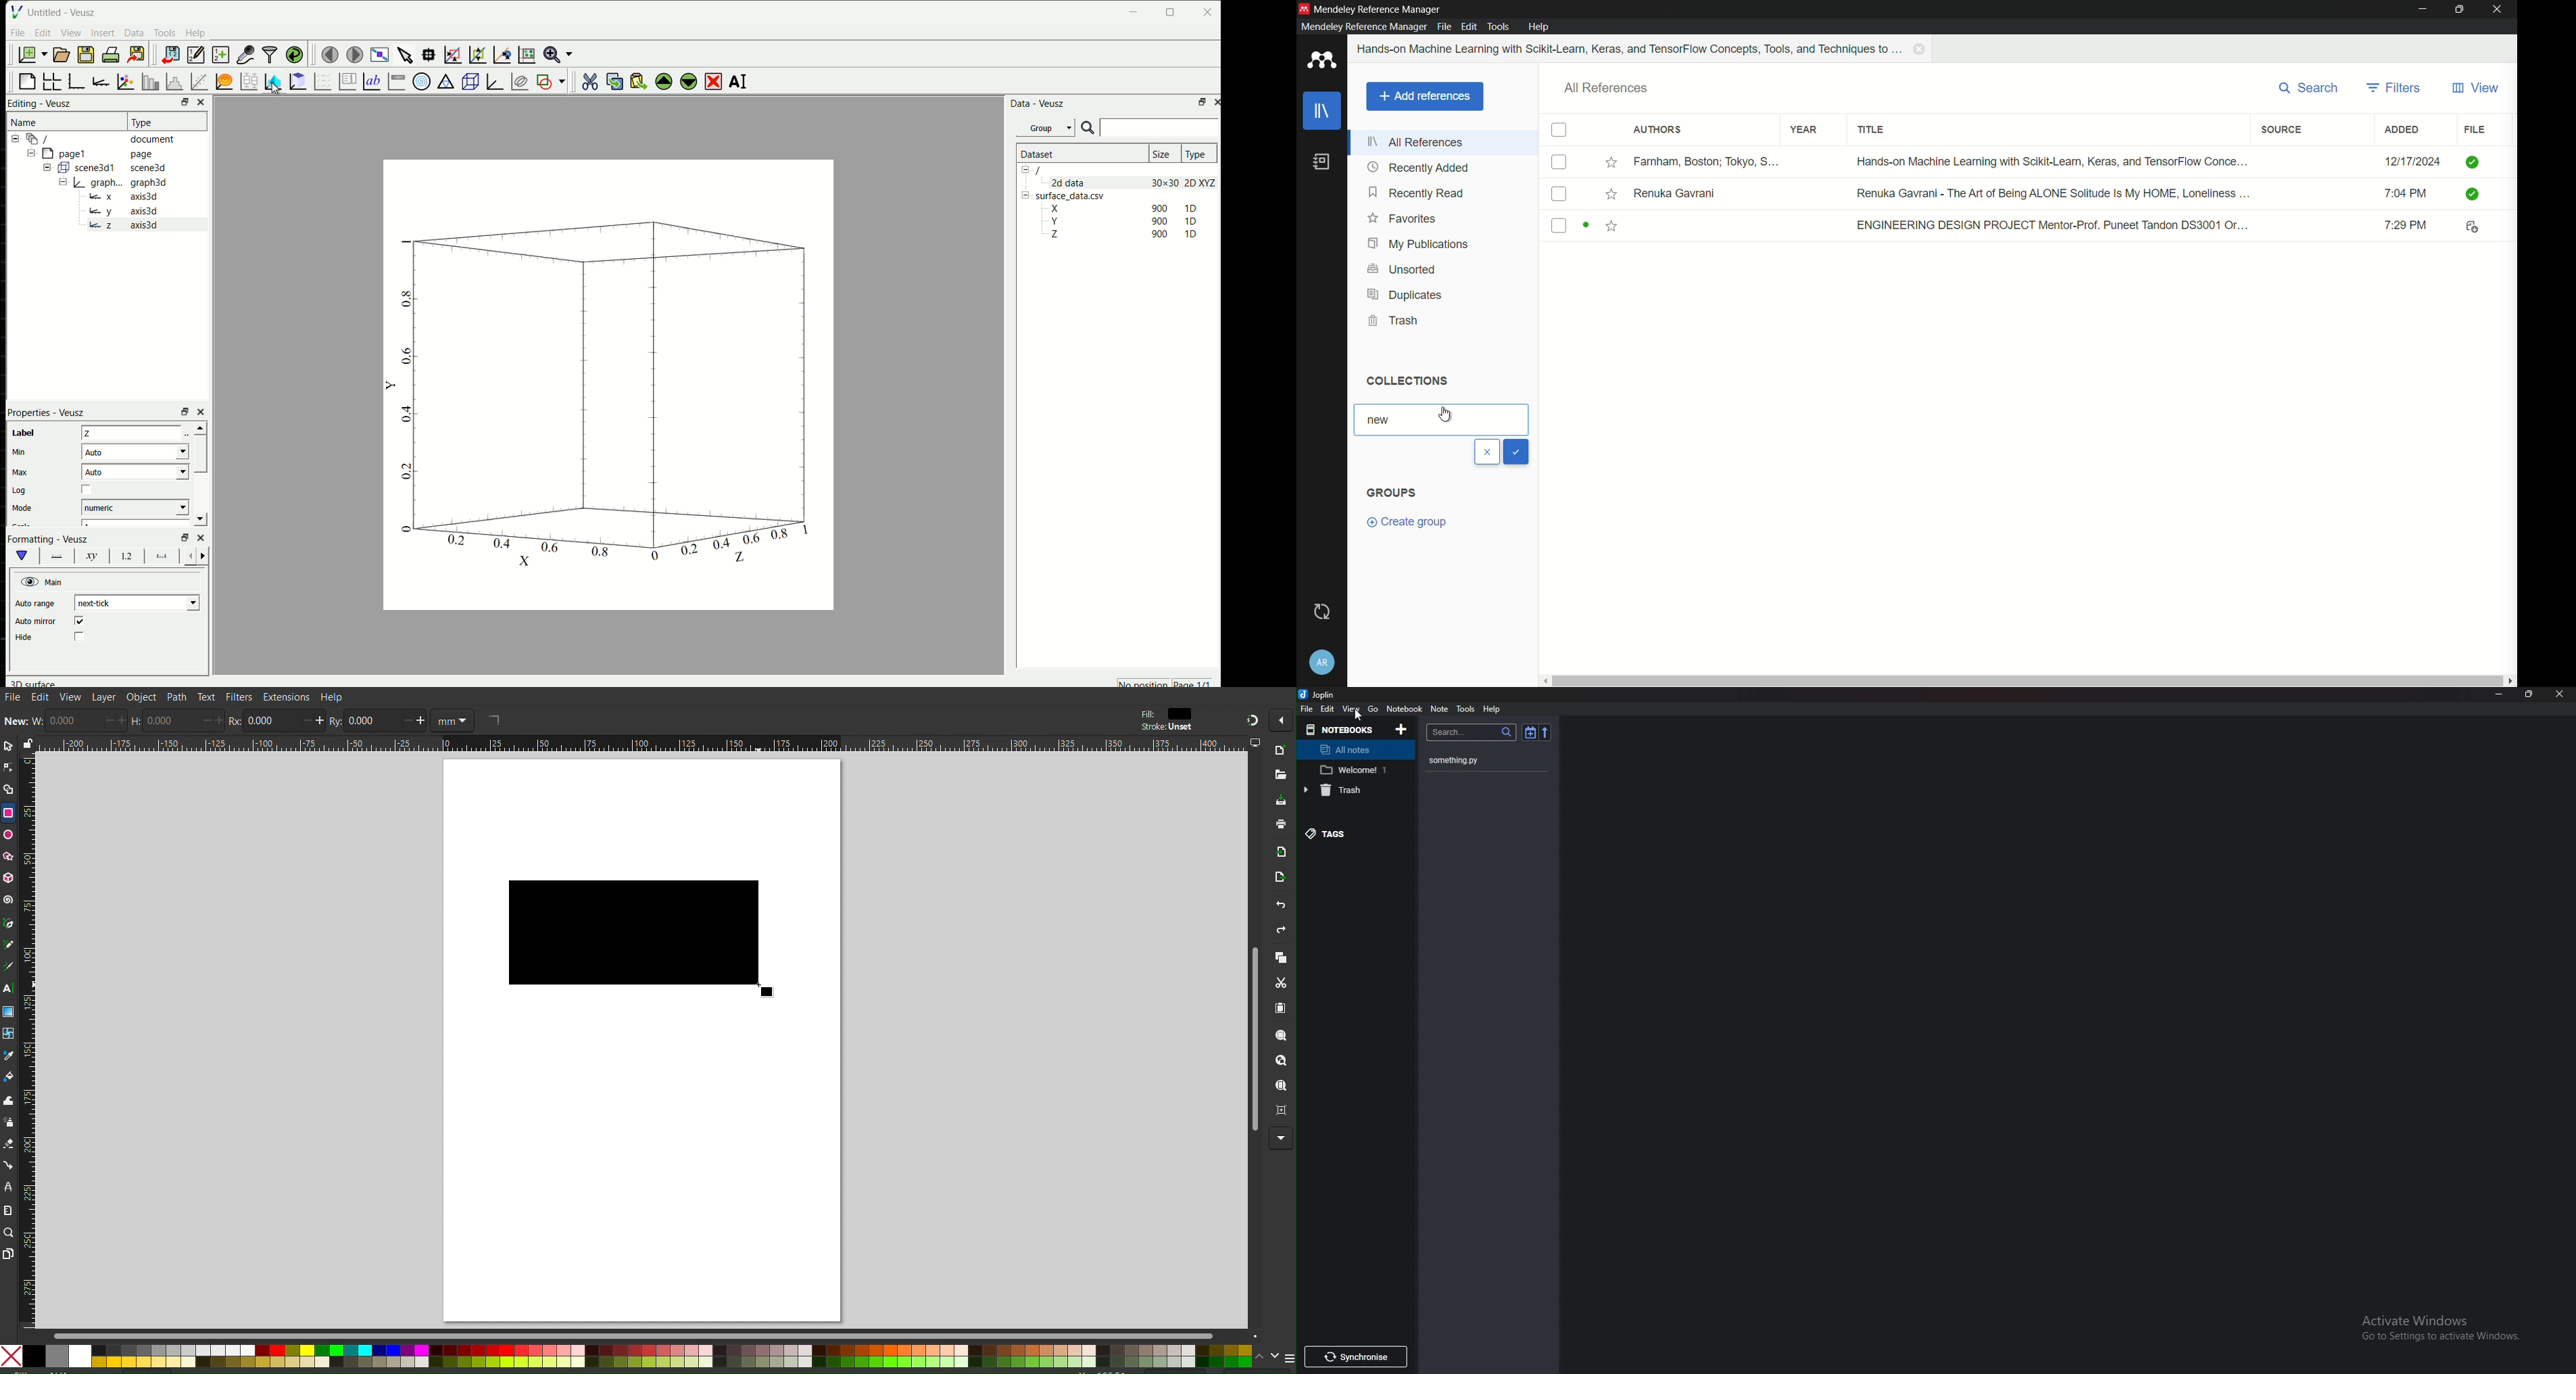  I want to click on y, so click(102, 211).